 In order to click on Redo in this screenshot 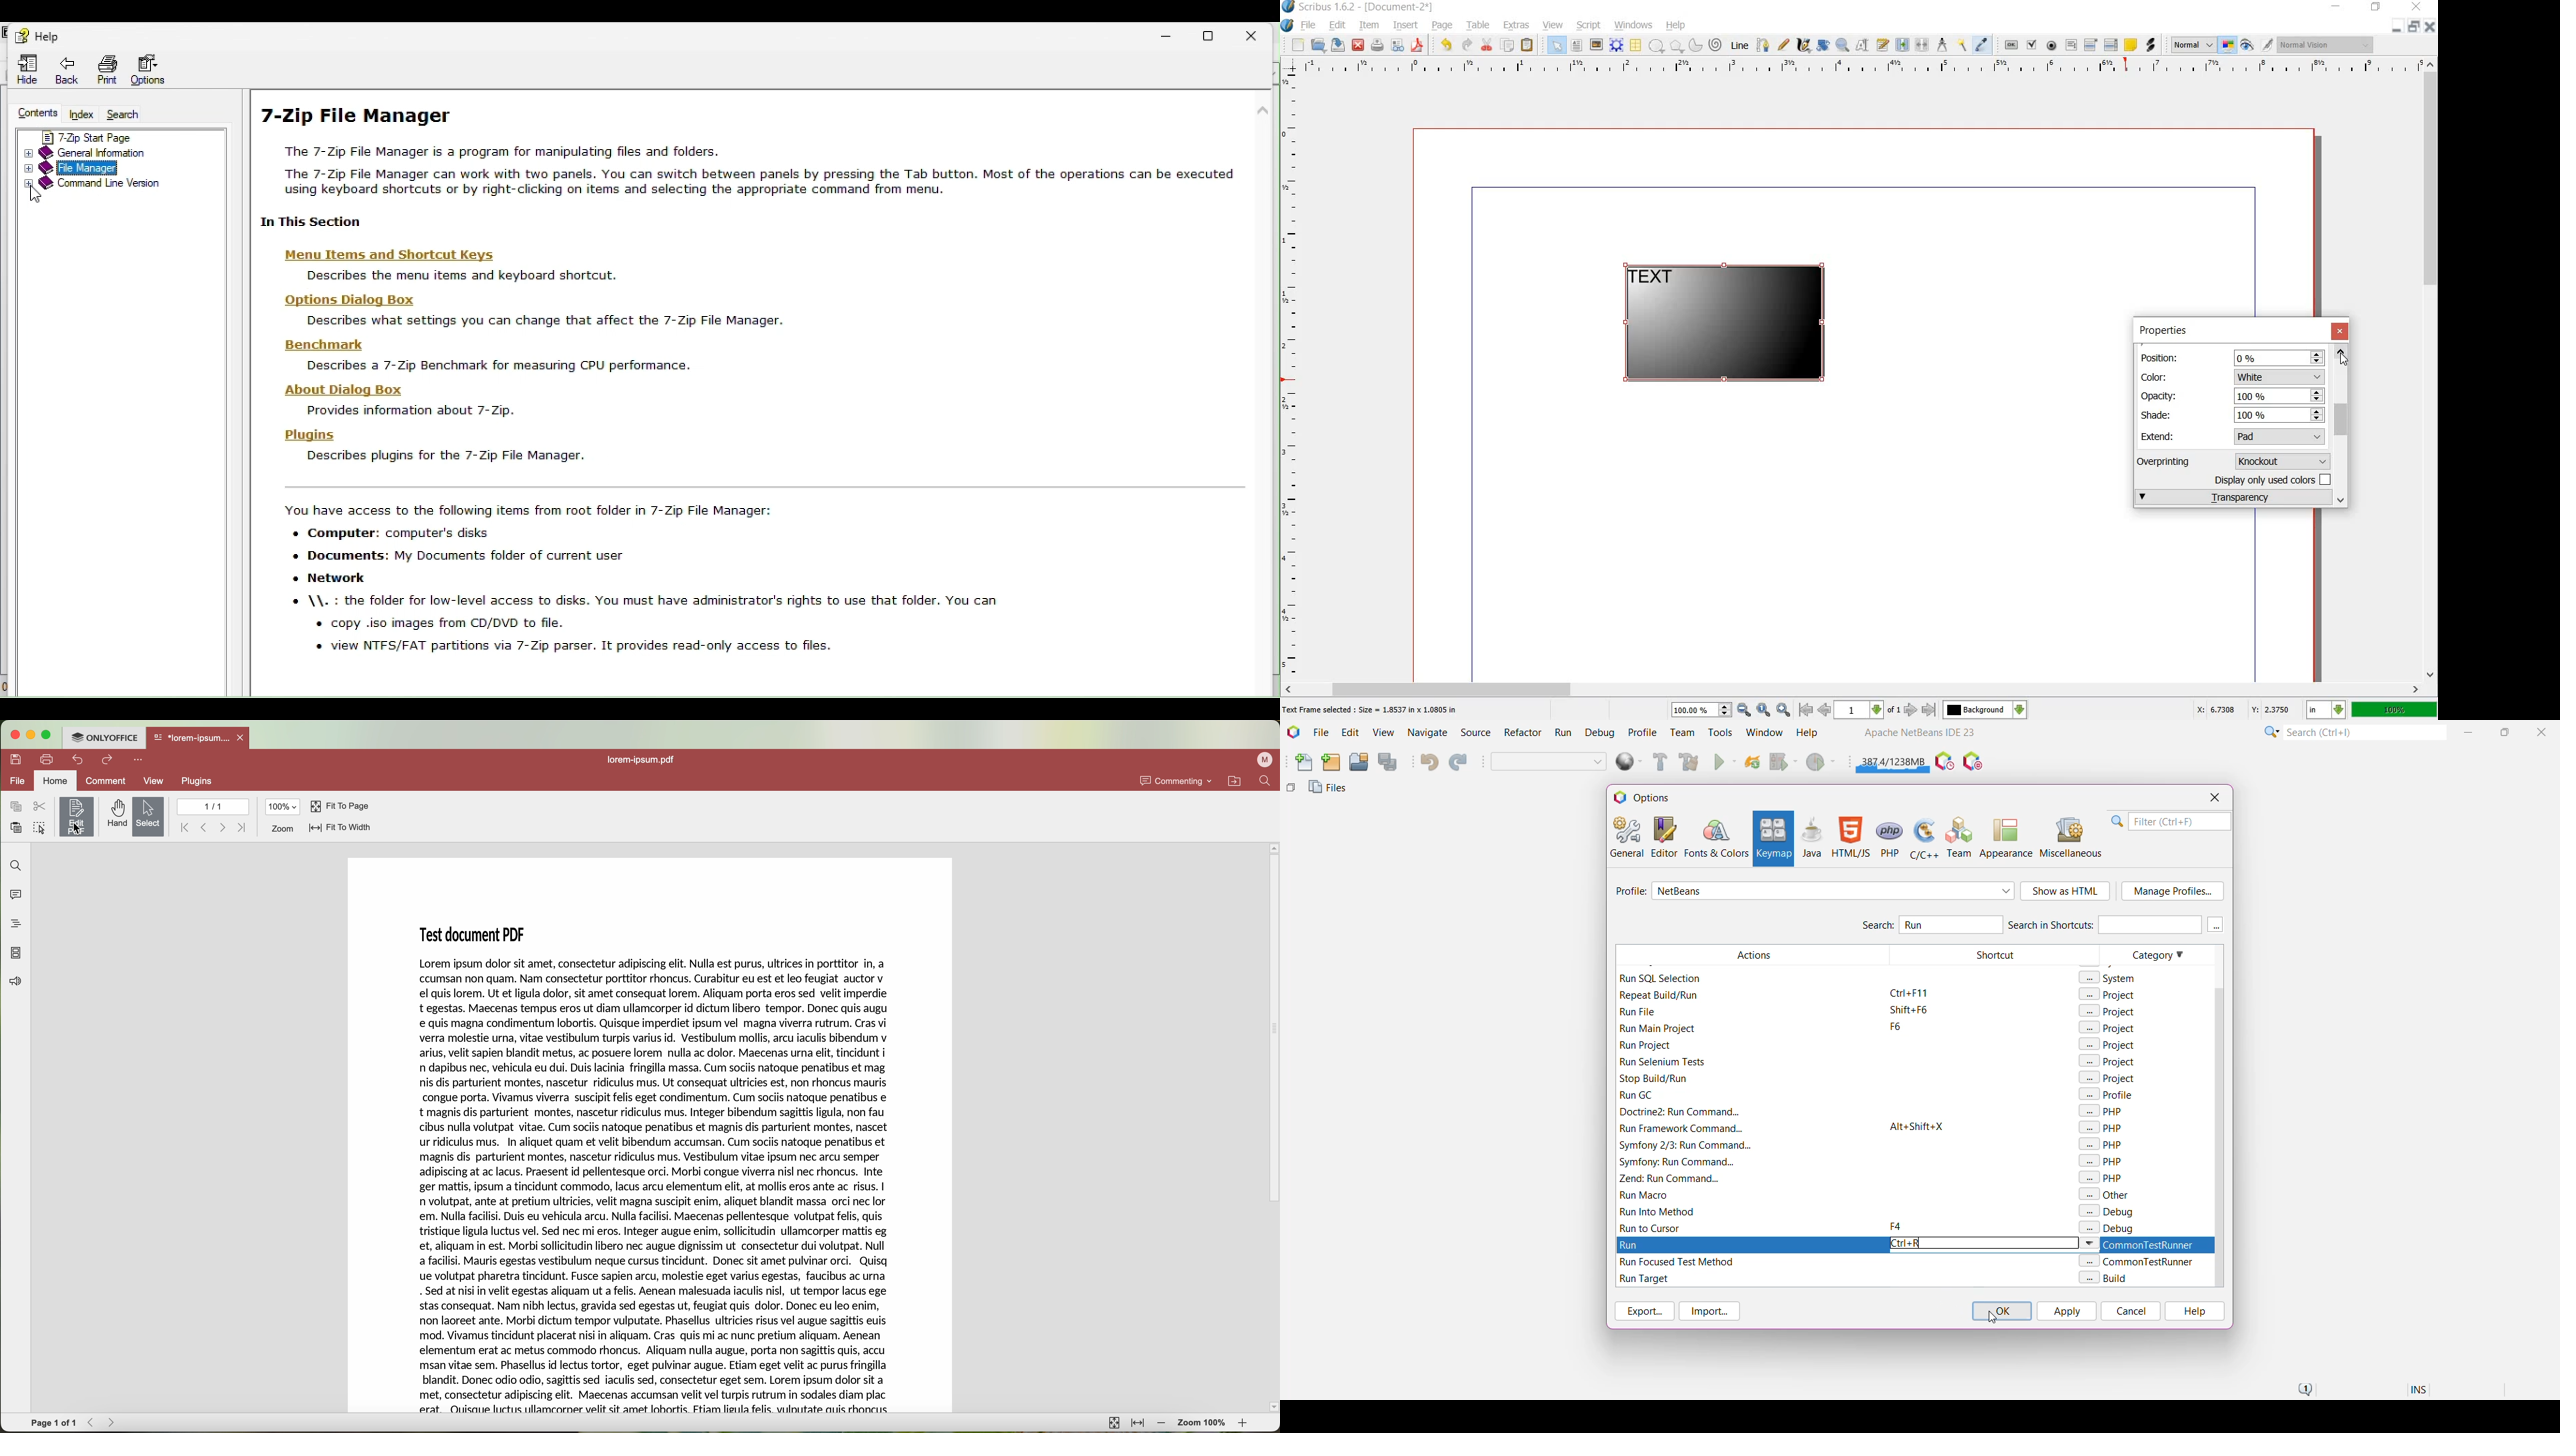, I will do `click(1460, 763)`.